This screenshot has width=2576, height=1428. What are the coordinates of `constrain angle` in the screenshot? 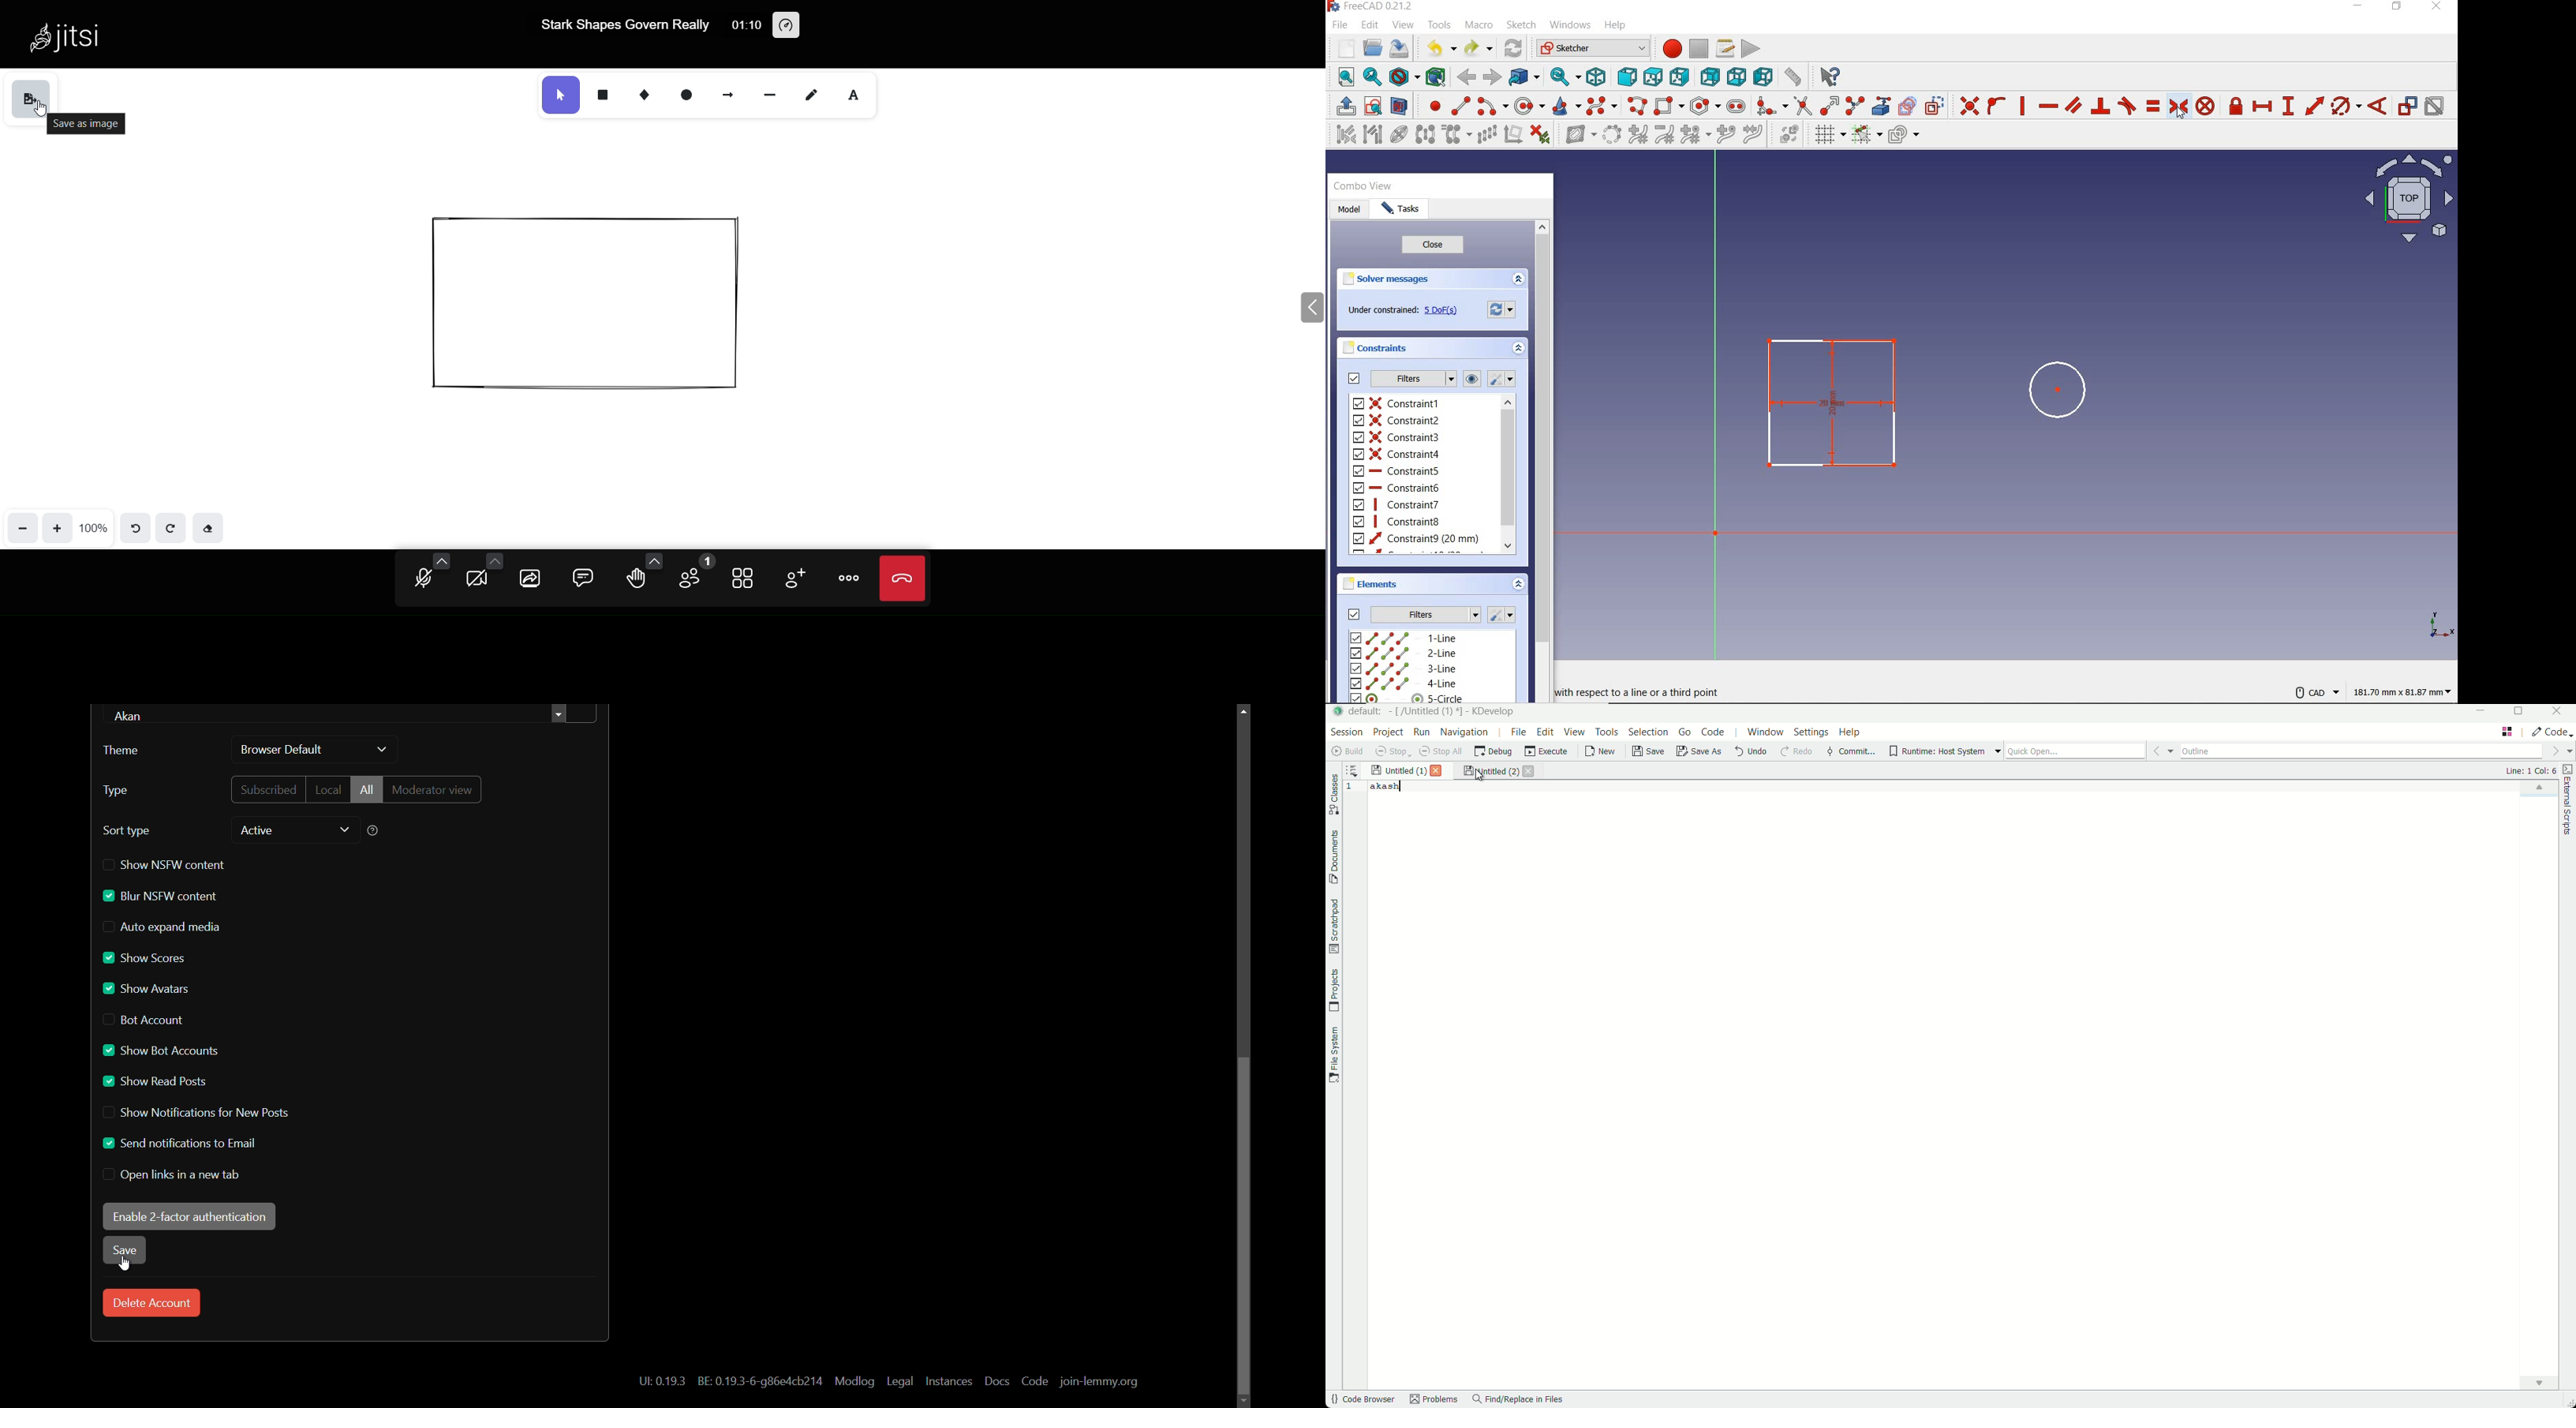 It's located at (2379, 106).